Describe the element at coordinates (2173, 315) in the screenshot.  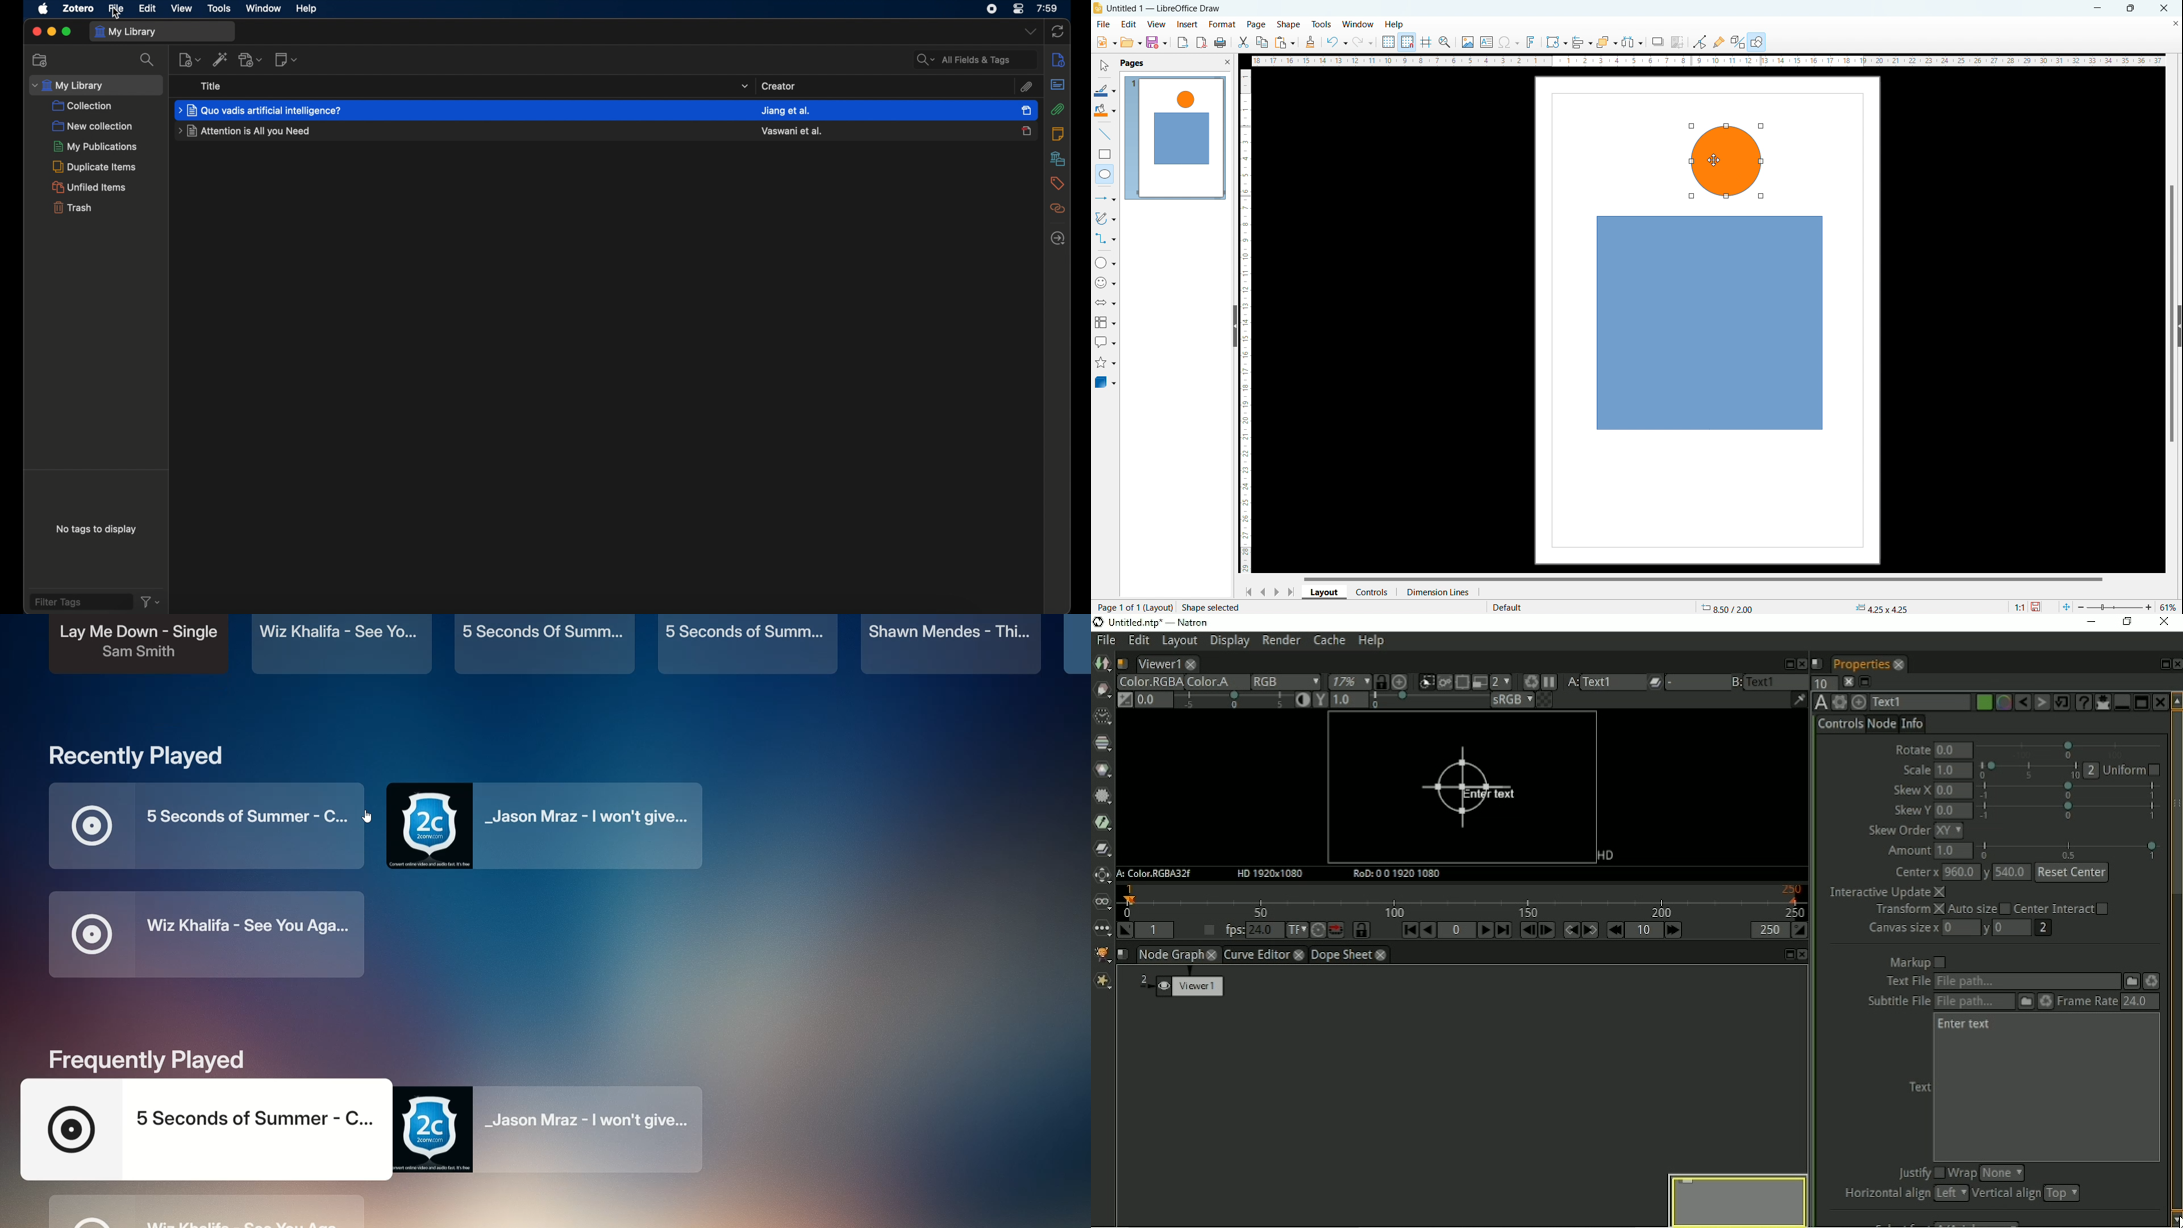
I see `vertical scrollbar` at that location.